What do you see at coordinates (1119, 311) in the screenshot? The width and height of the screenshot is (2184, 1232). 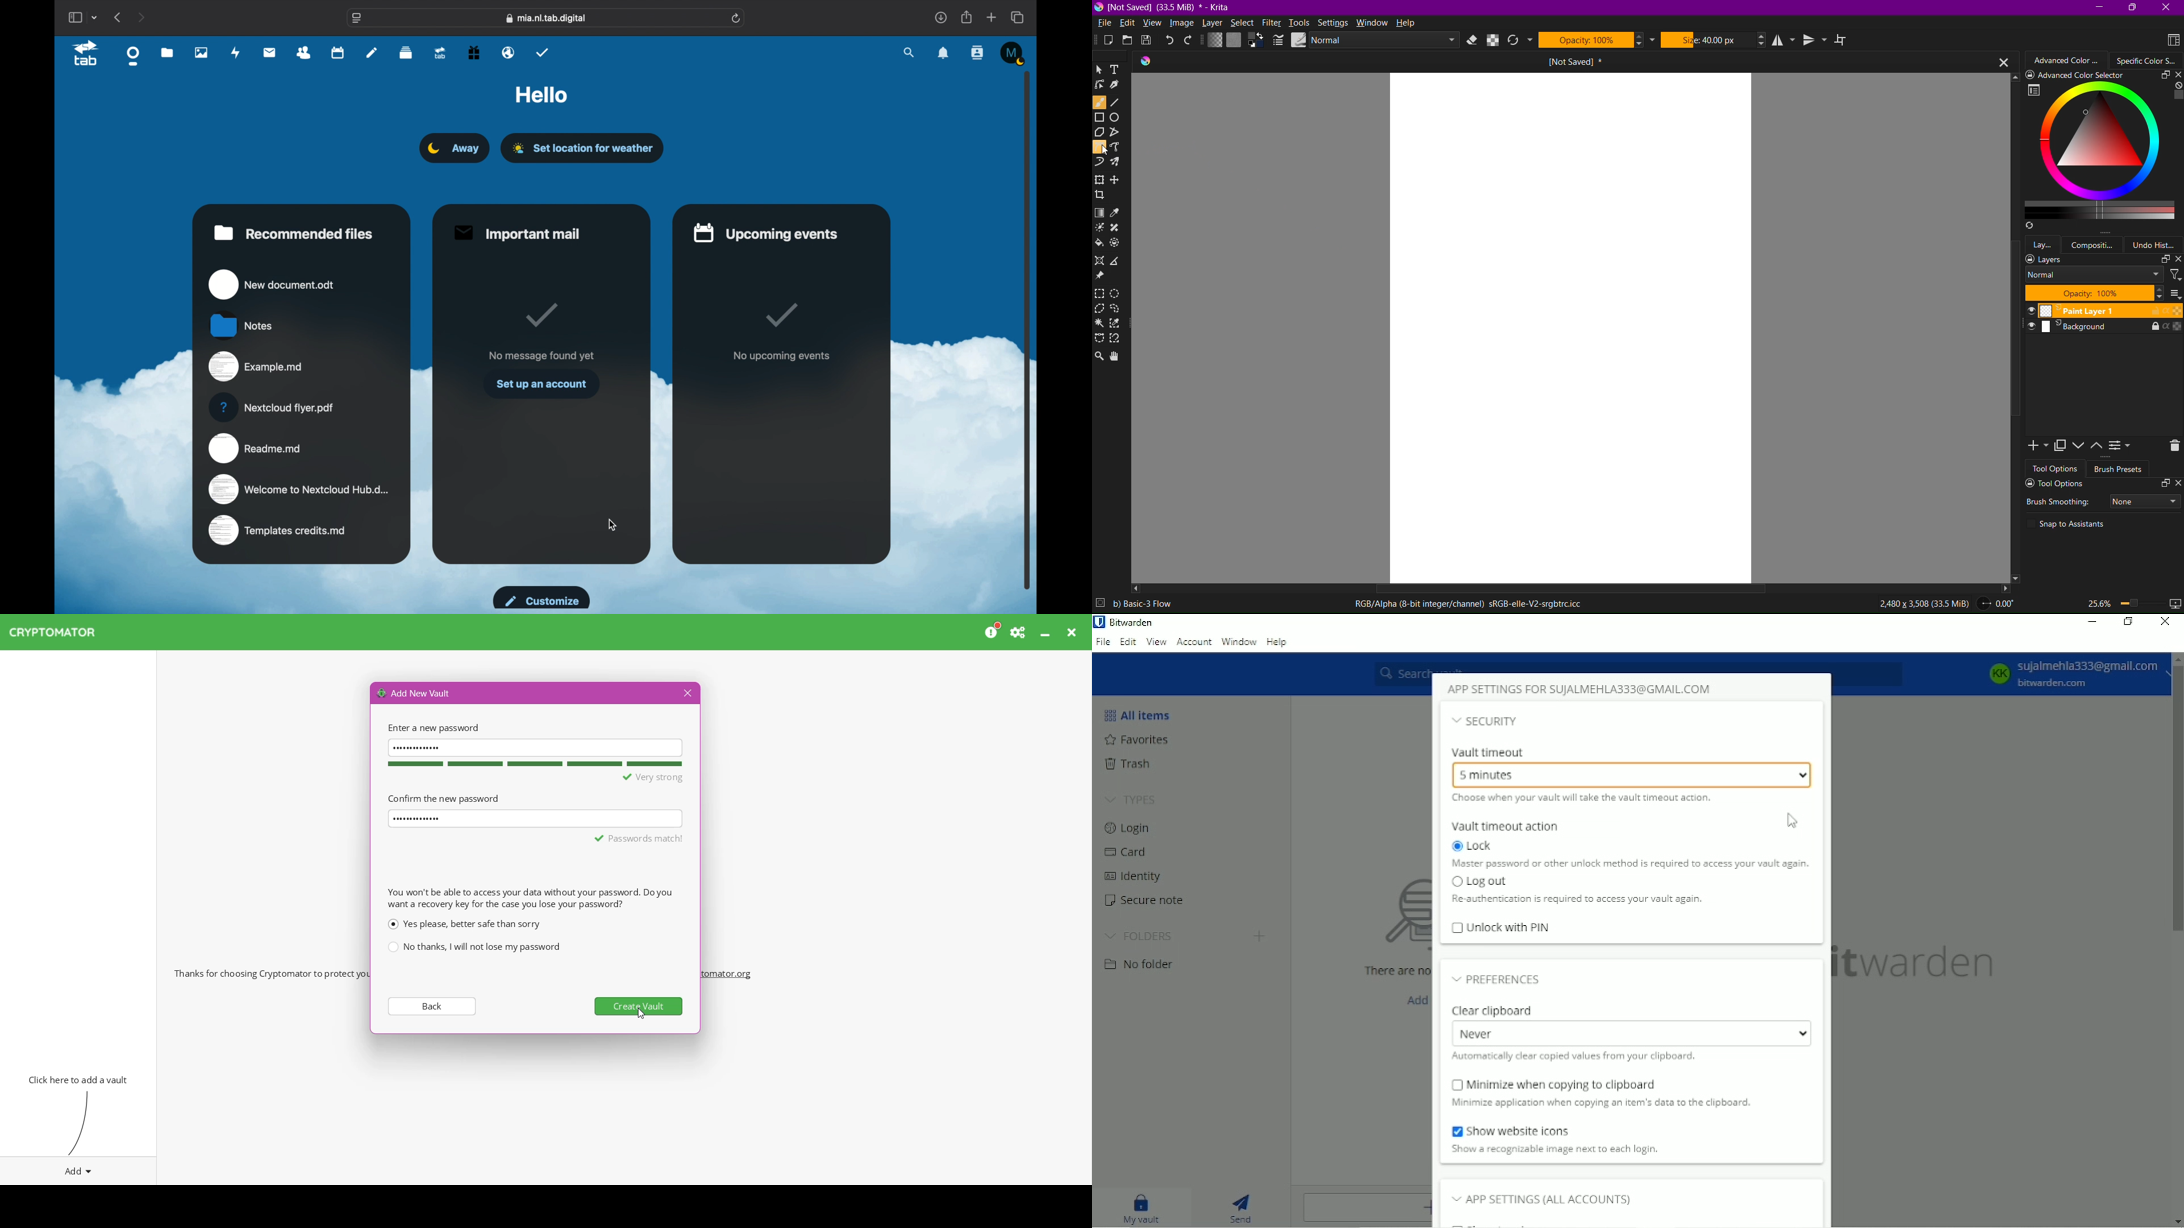 I see `Freehand Selection Tool` at bounding box center [1119, 311].